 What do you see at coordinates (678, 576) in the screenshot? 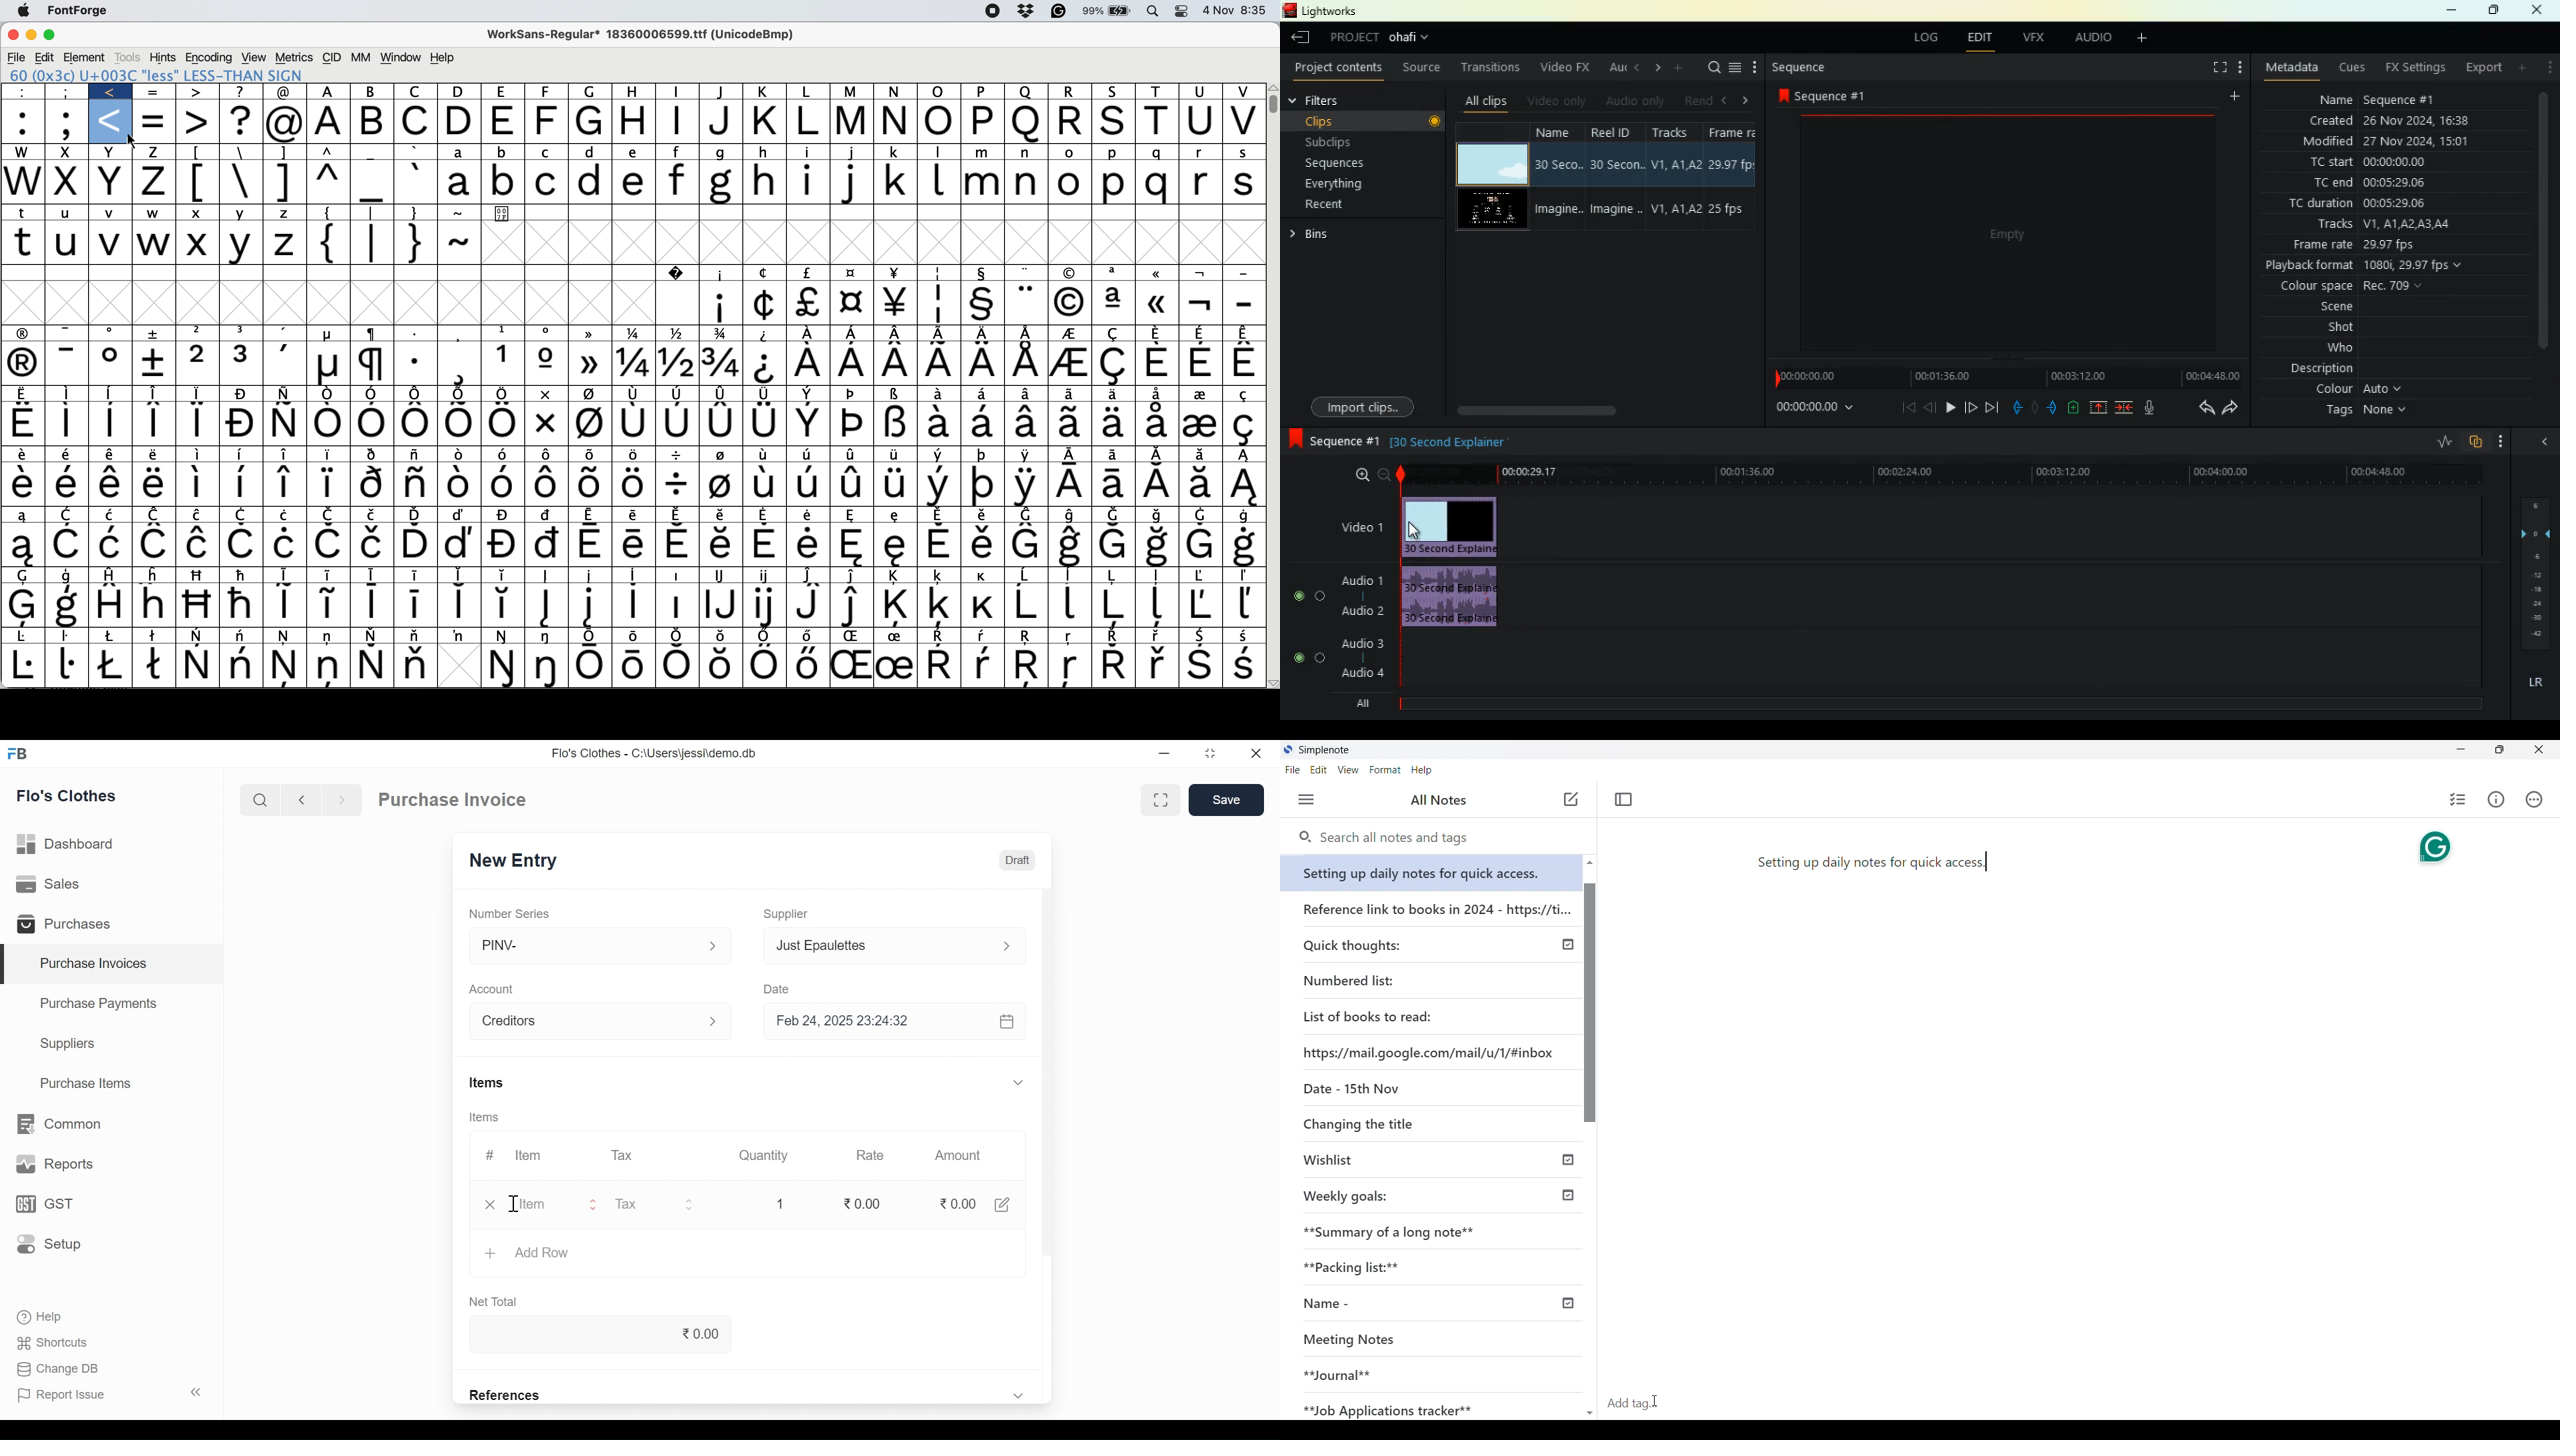
I see `Symbol` at bounding box center [678, 576].